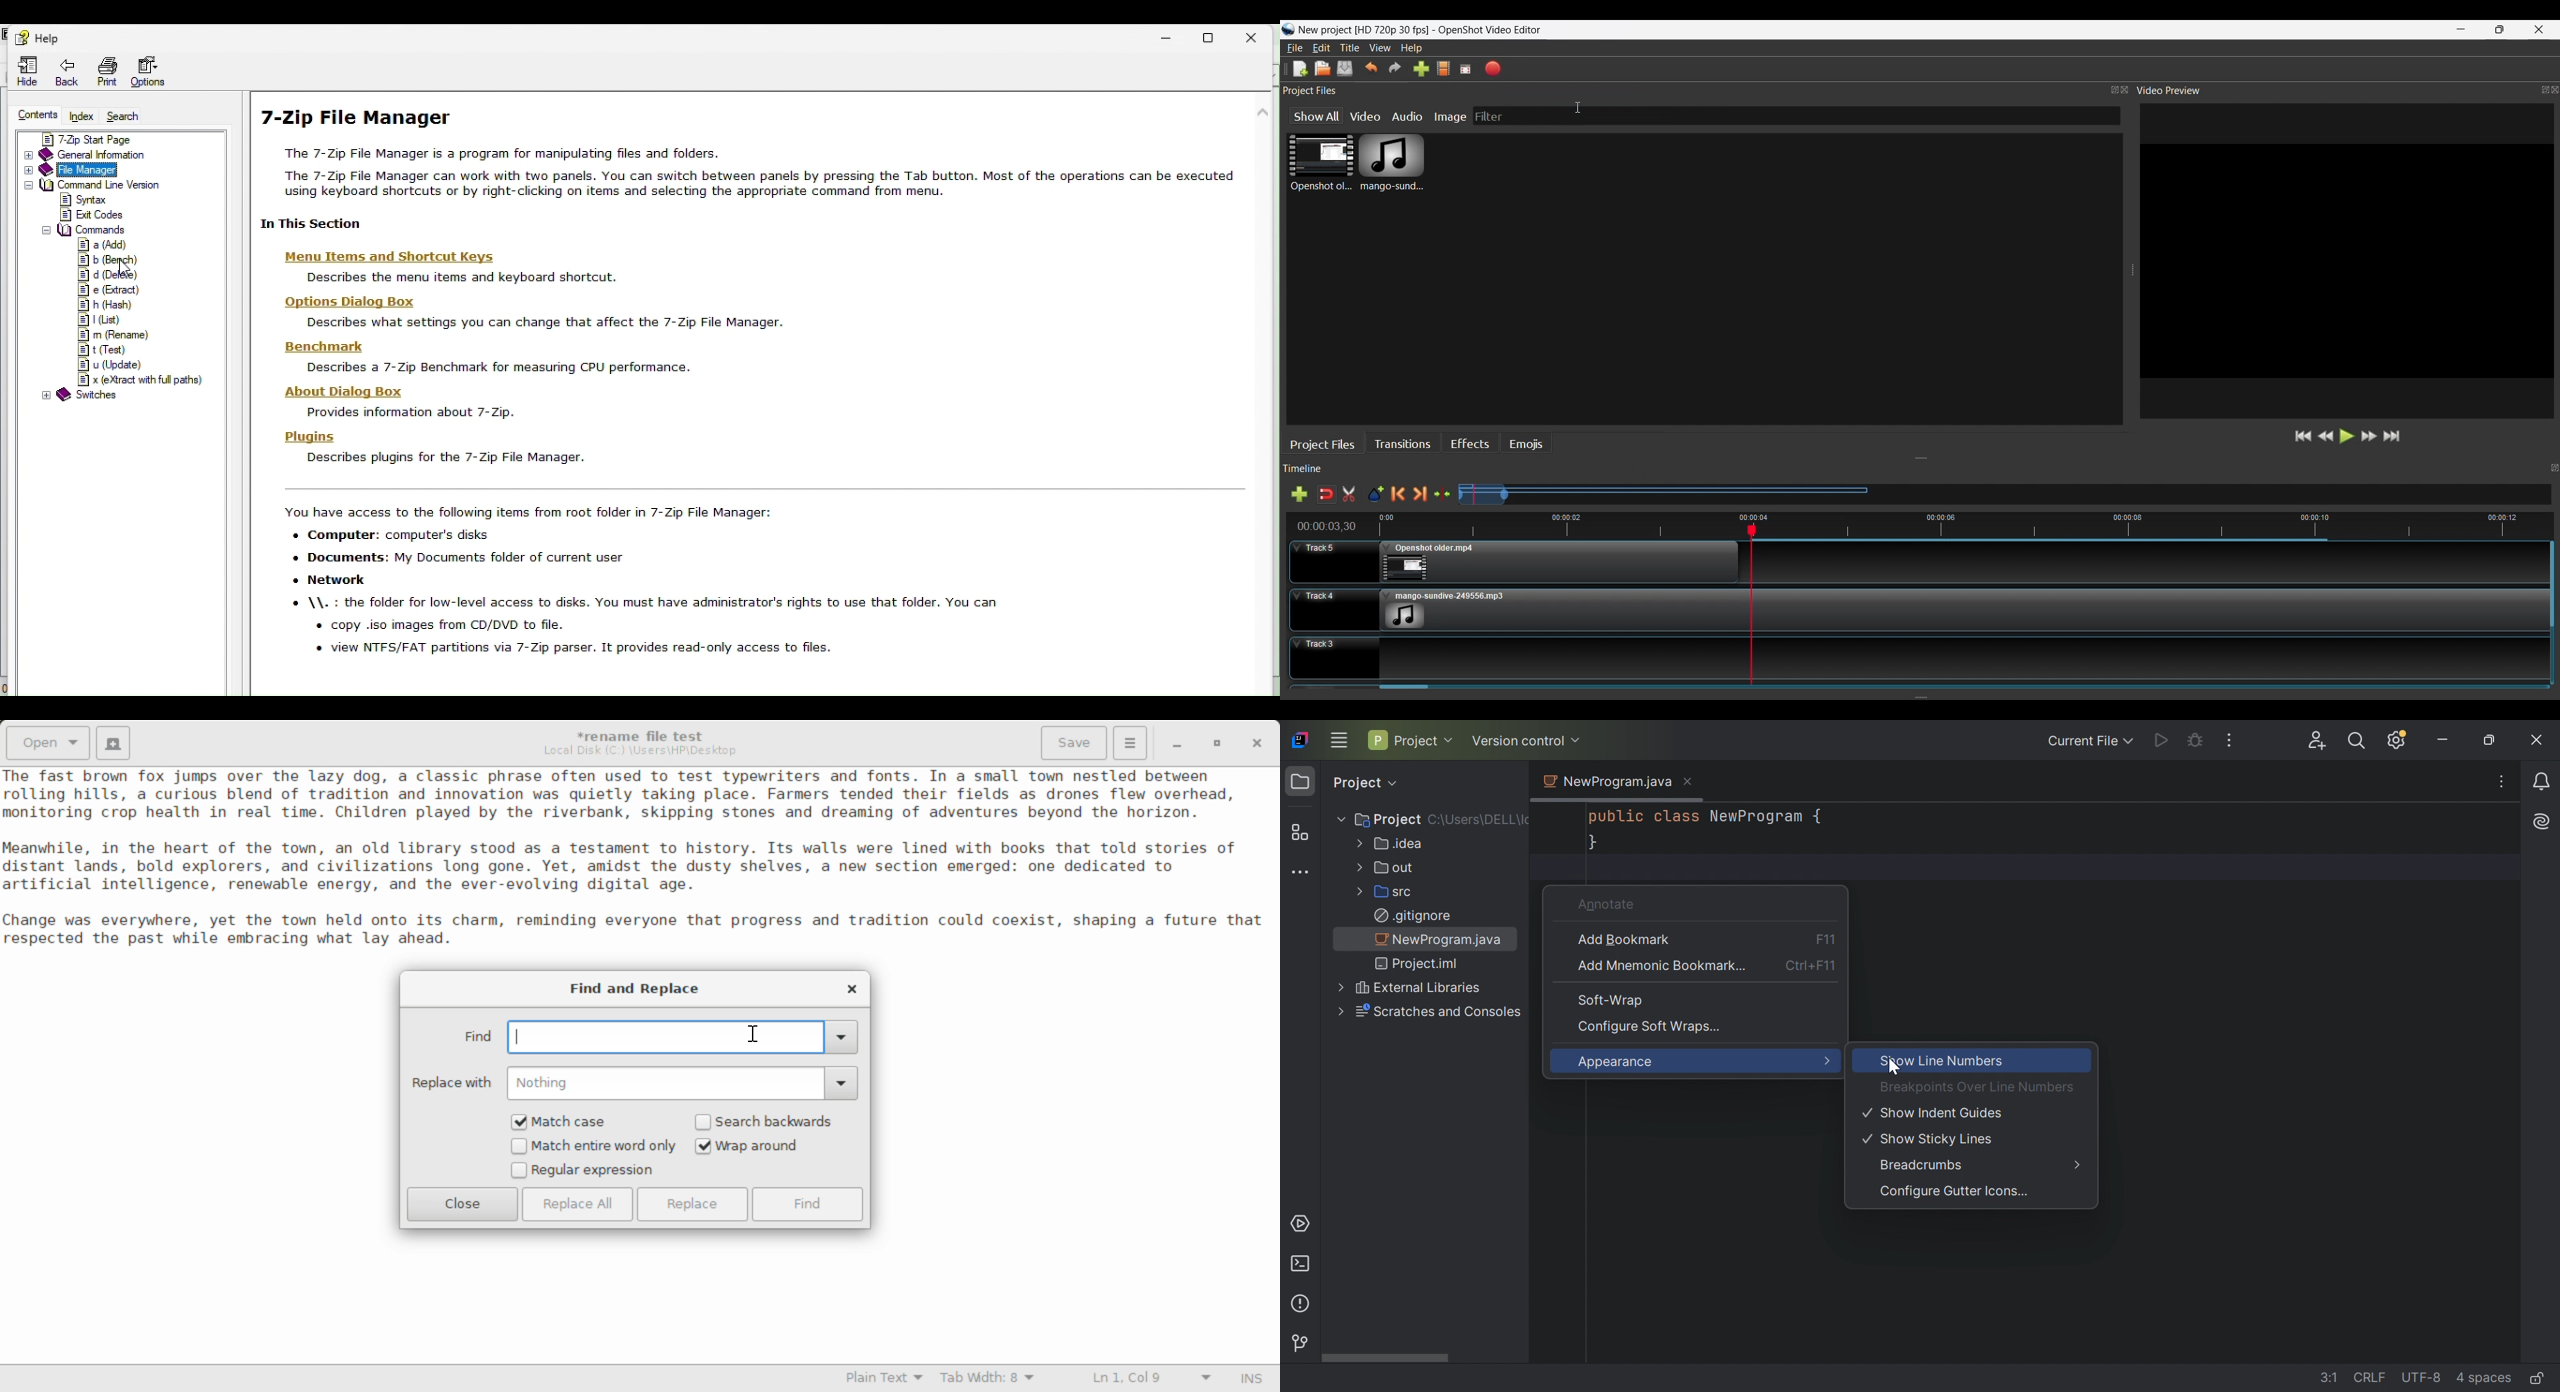  Describe the element at coordinates (1301, 69) in the screenshot. I see `New Project ` at that location.